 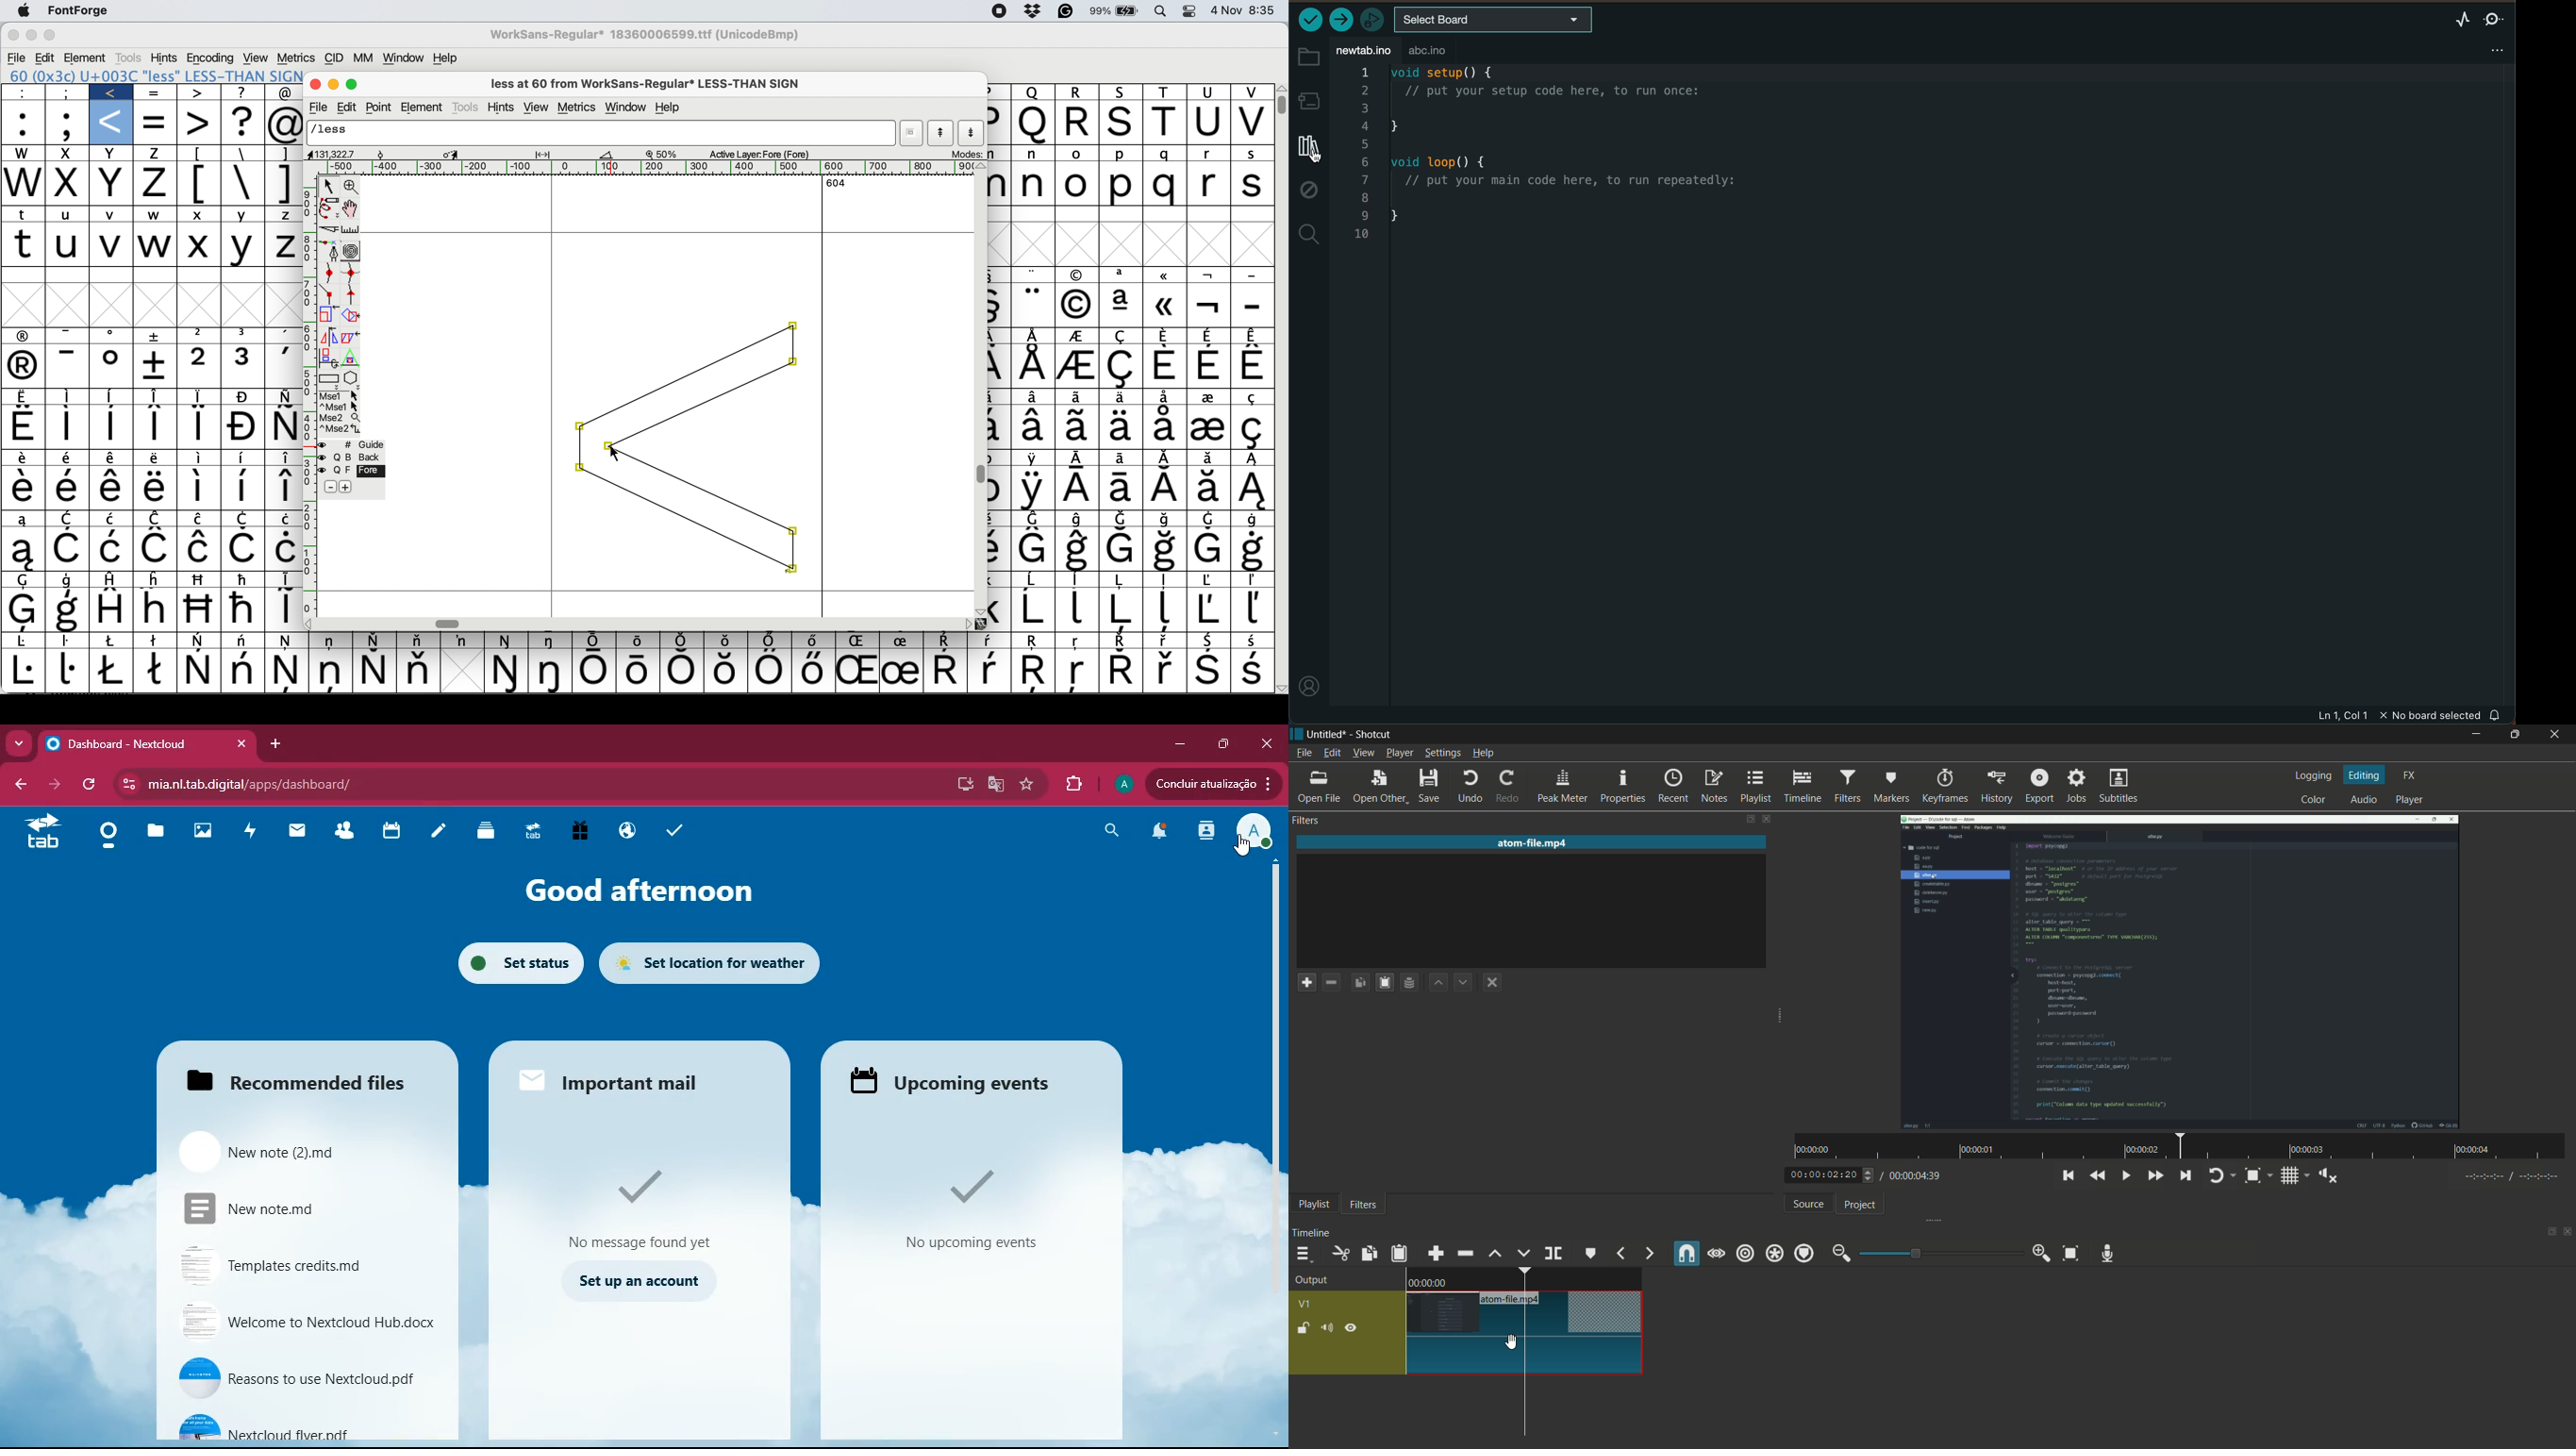 What do you see at coordinates (2547, 1234) in the screenshot?
I see `change layout` at bounding box center [2547, 1234].